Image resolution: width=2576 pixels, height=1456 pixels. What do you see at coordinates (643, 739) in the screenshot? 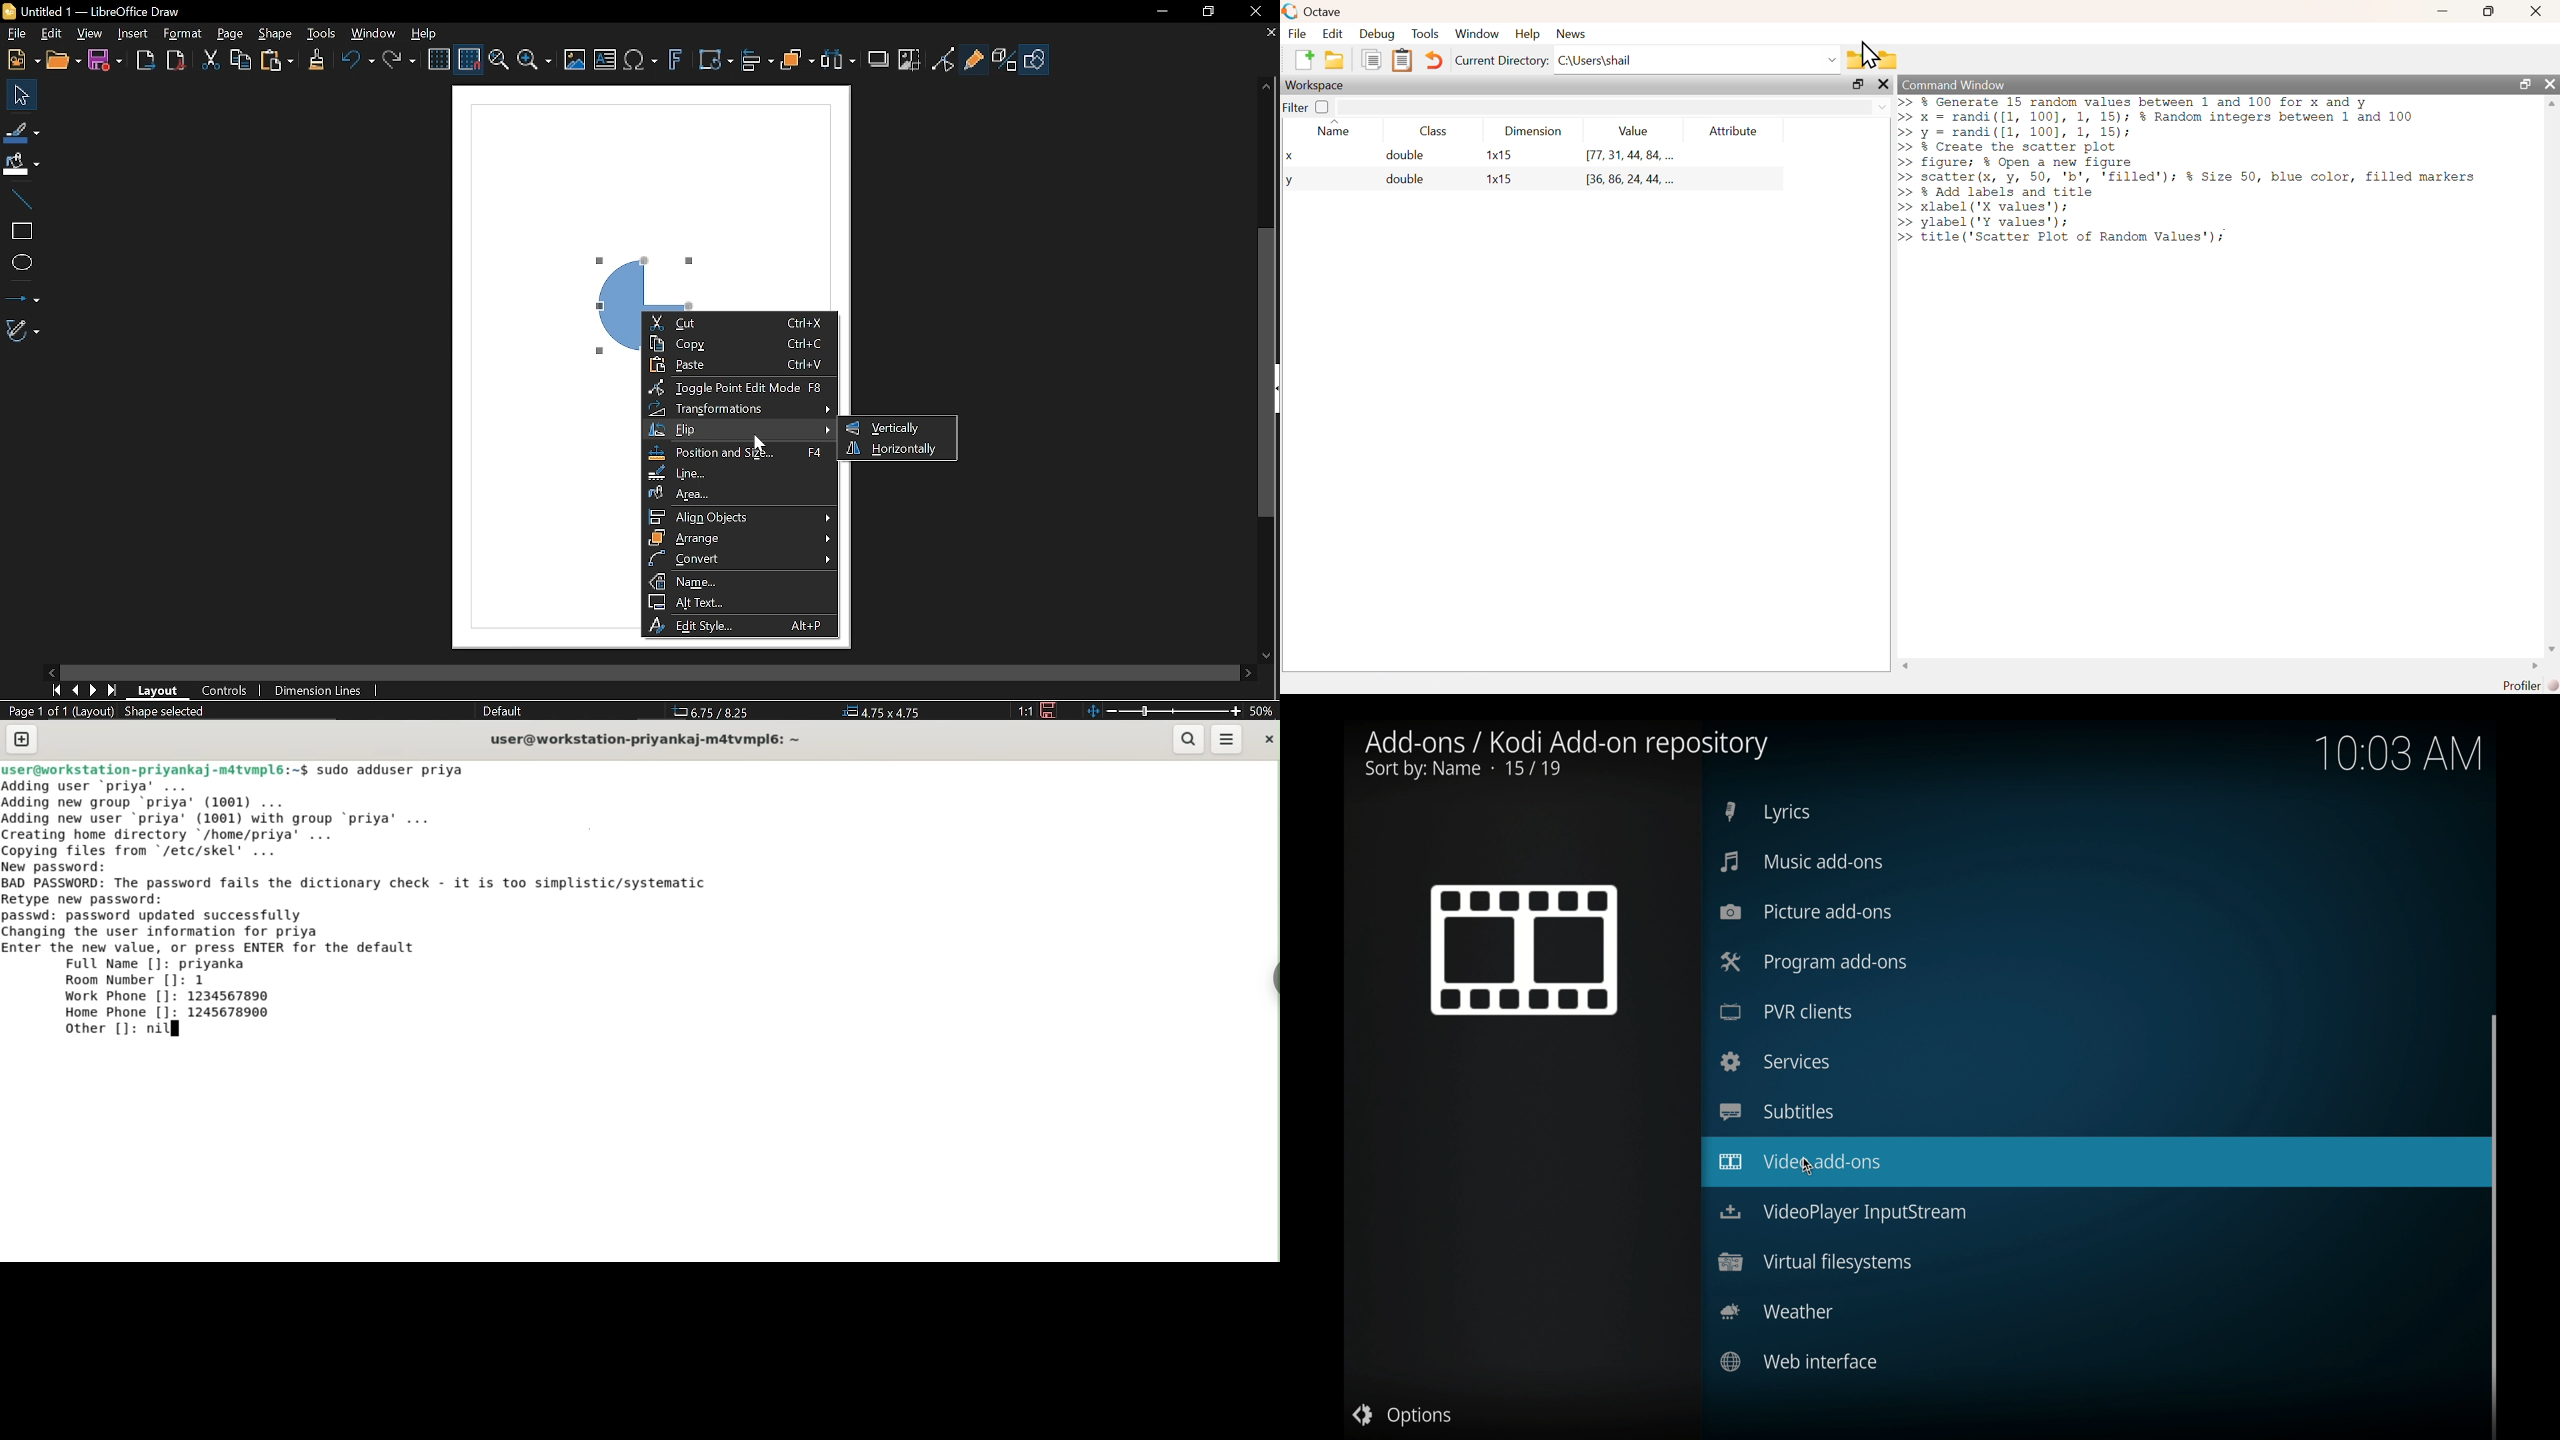
I see `user@workstation-priyankaj-m4tvmpl6:~` at bounding box center [643, 739].